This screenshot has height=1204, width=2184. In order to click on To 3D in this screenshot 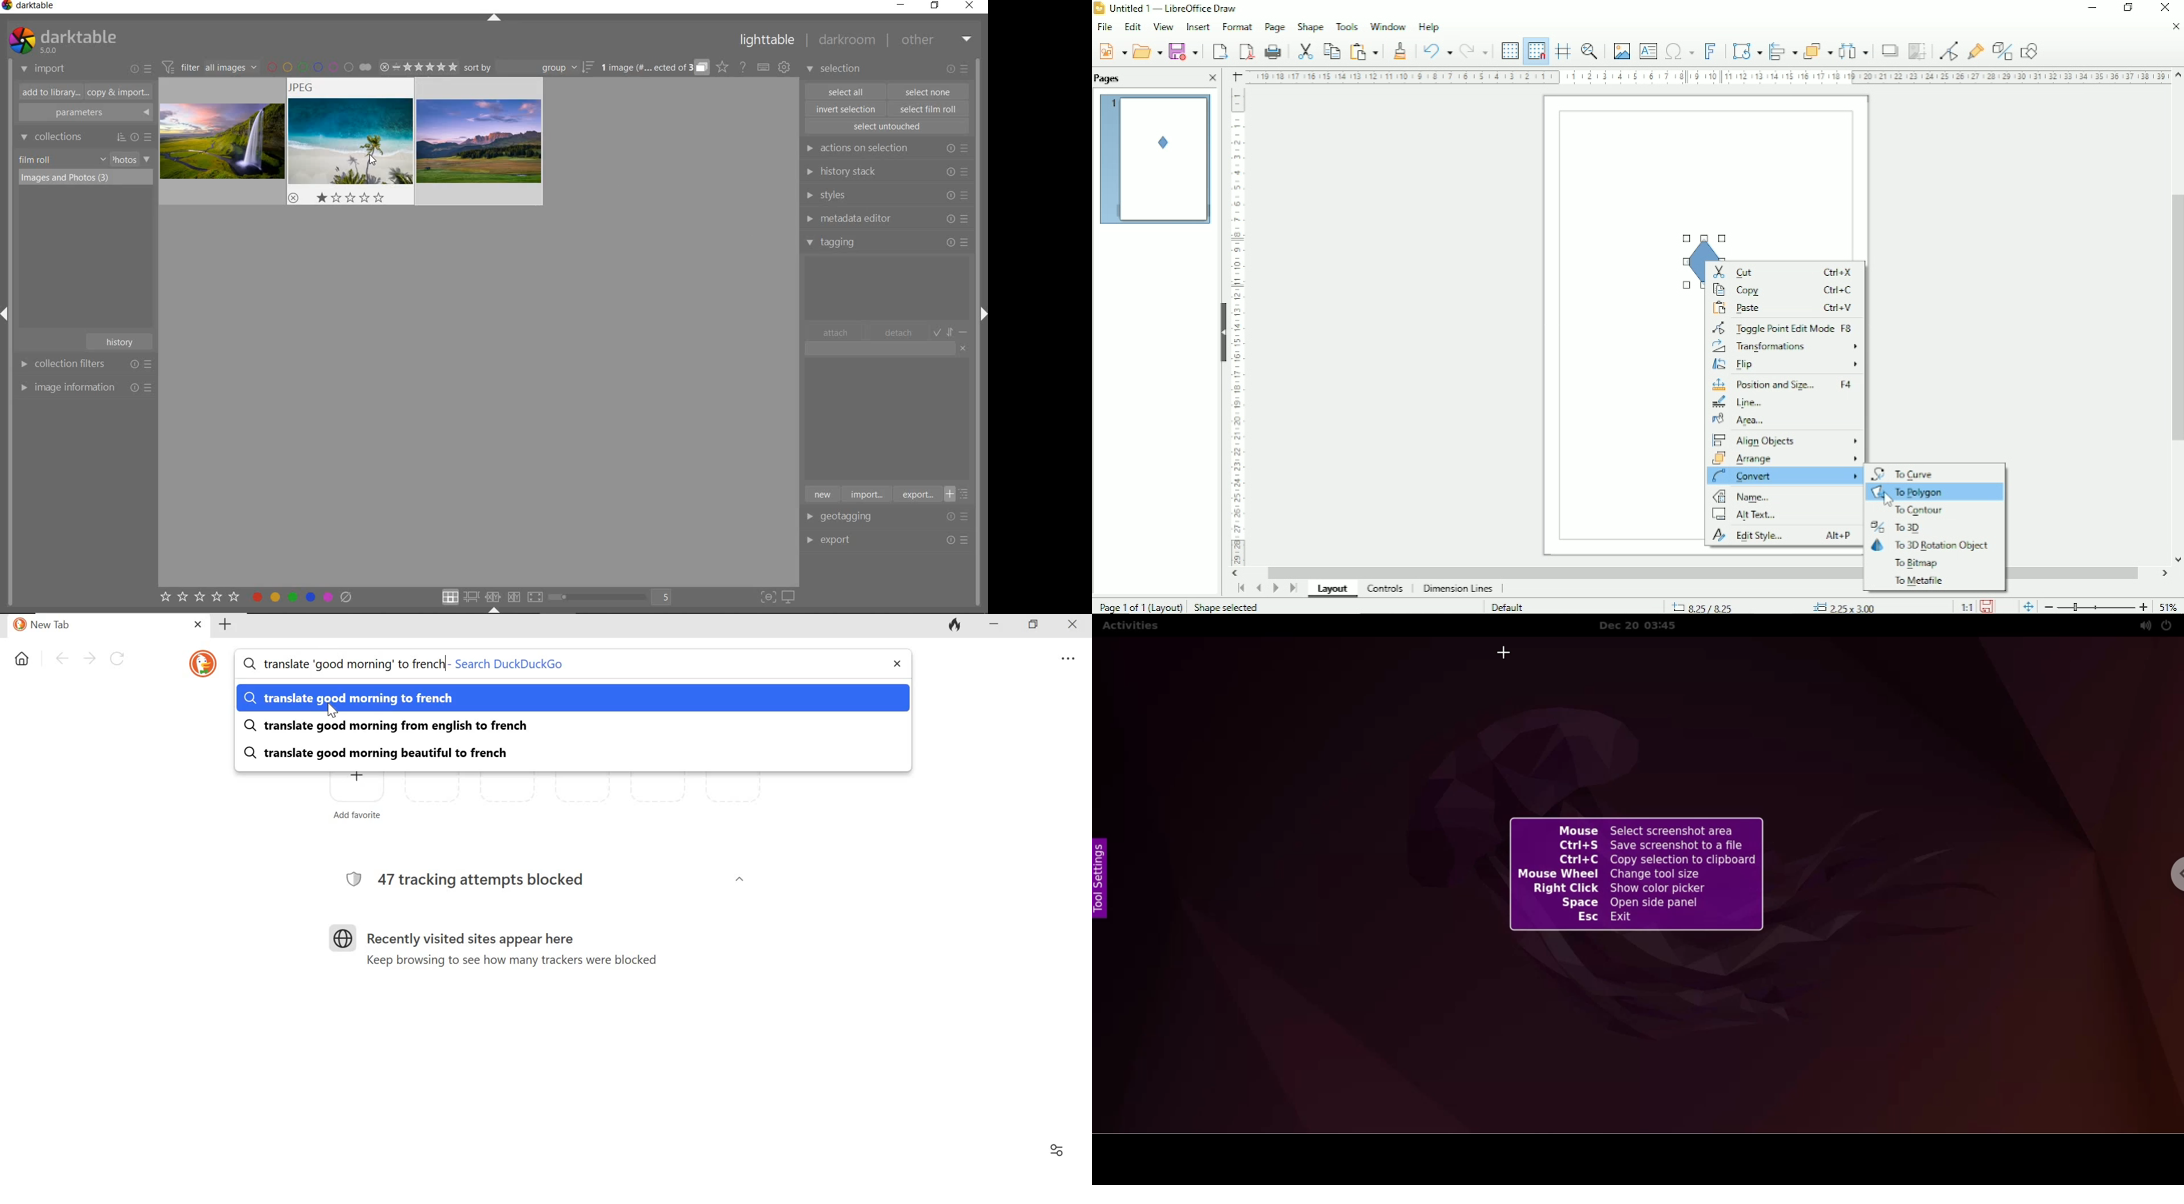, I will do `click(1901, 527)`.